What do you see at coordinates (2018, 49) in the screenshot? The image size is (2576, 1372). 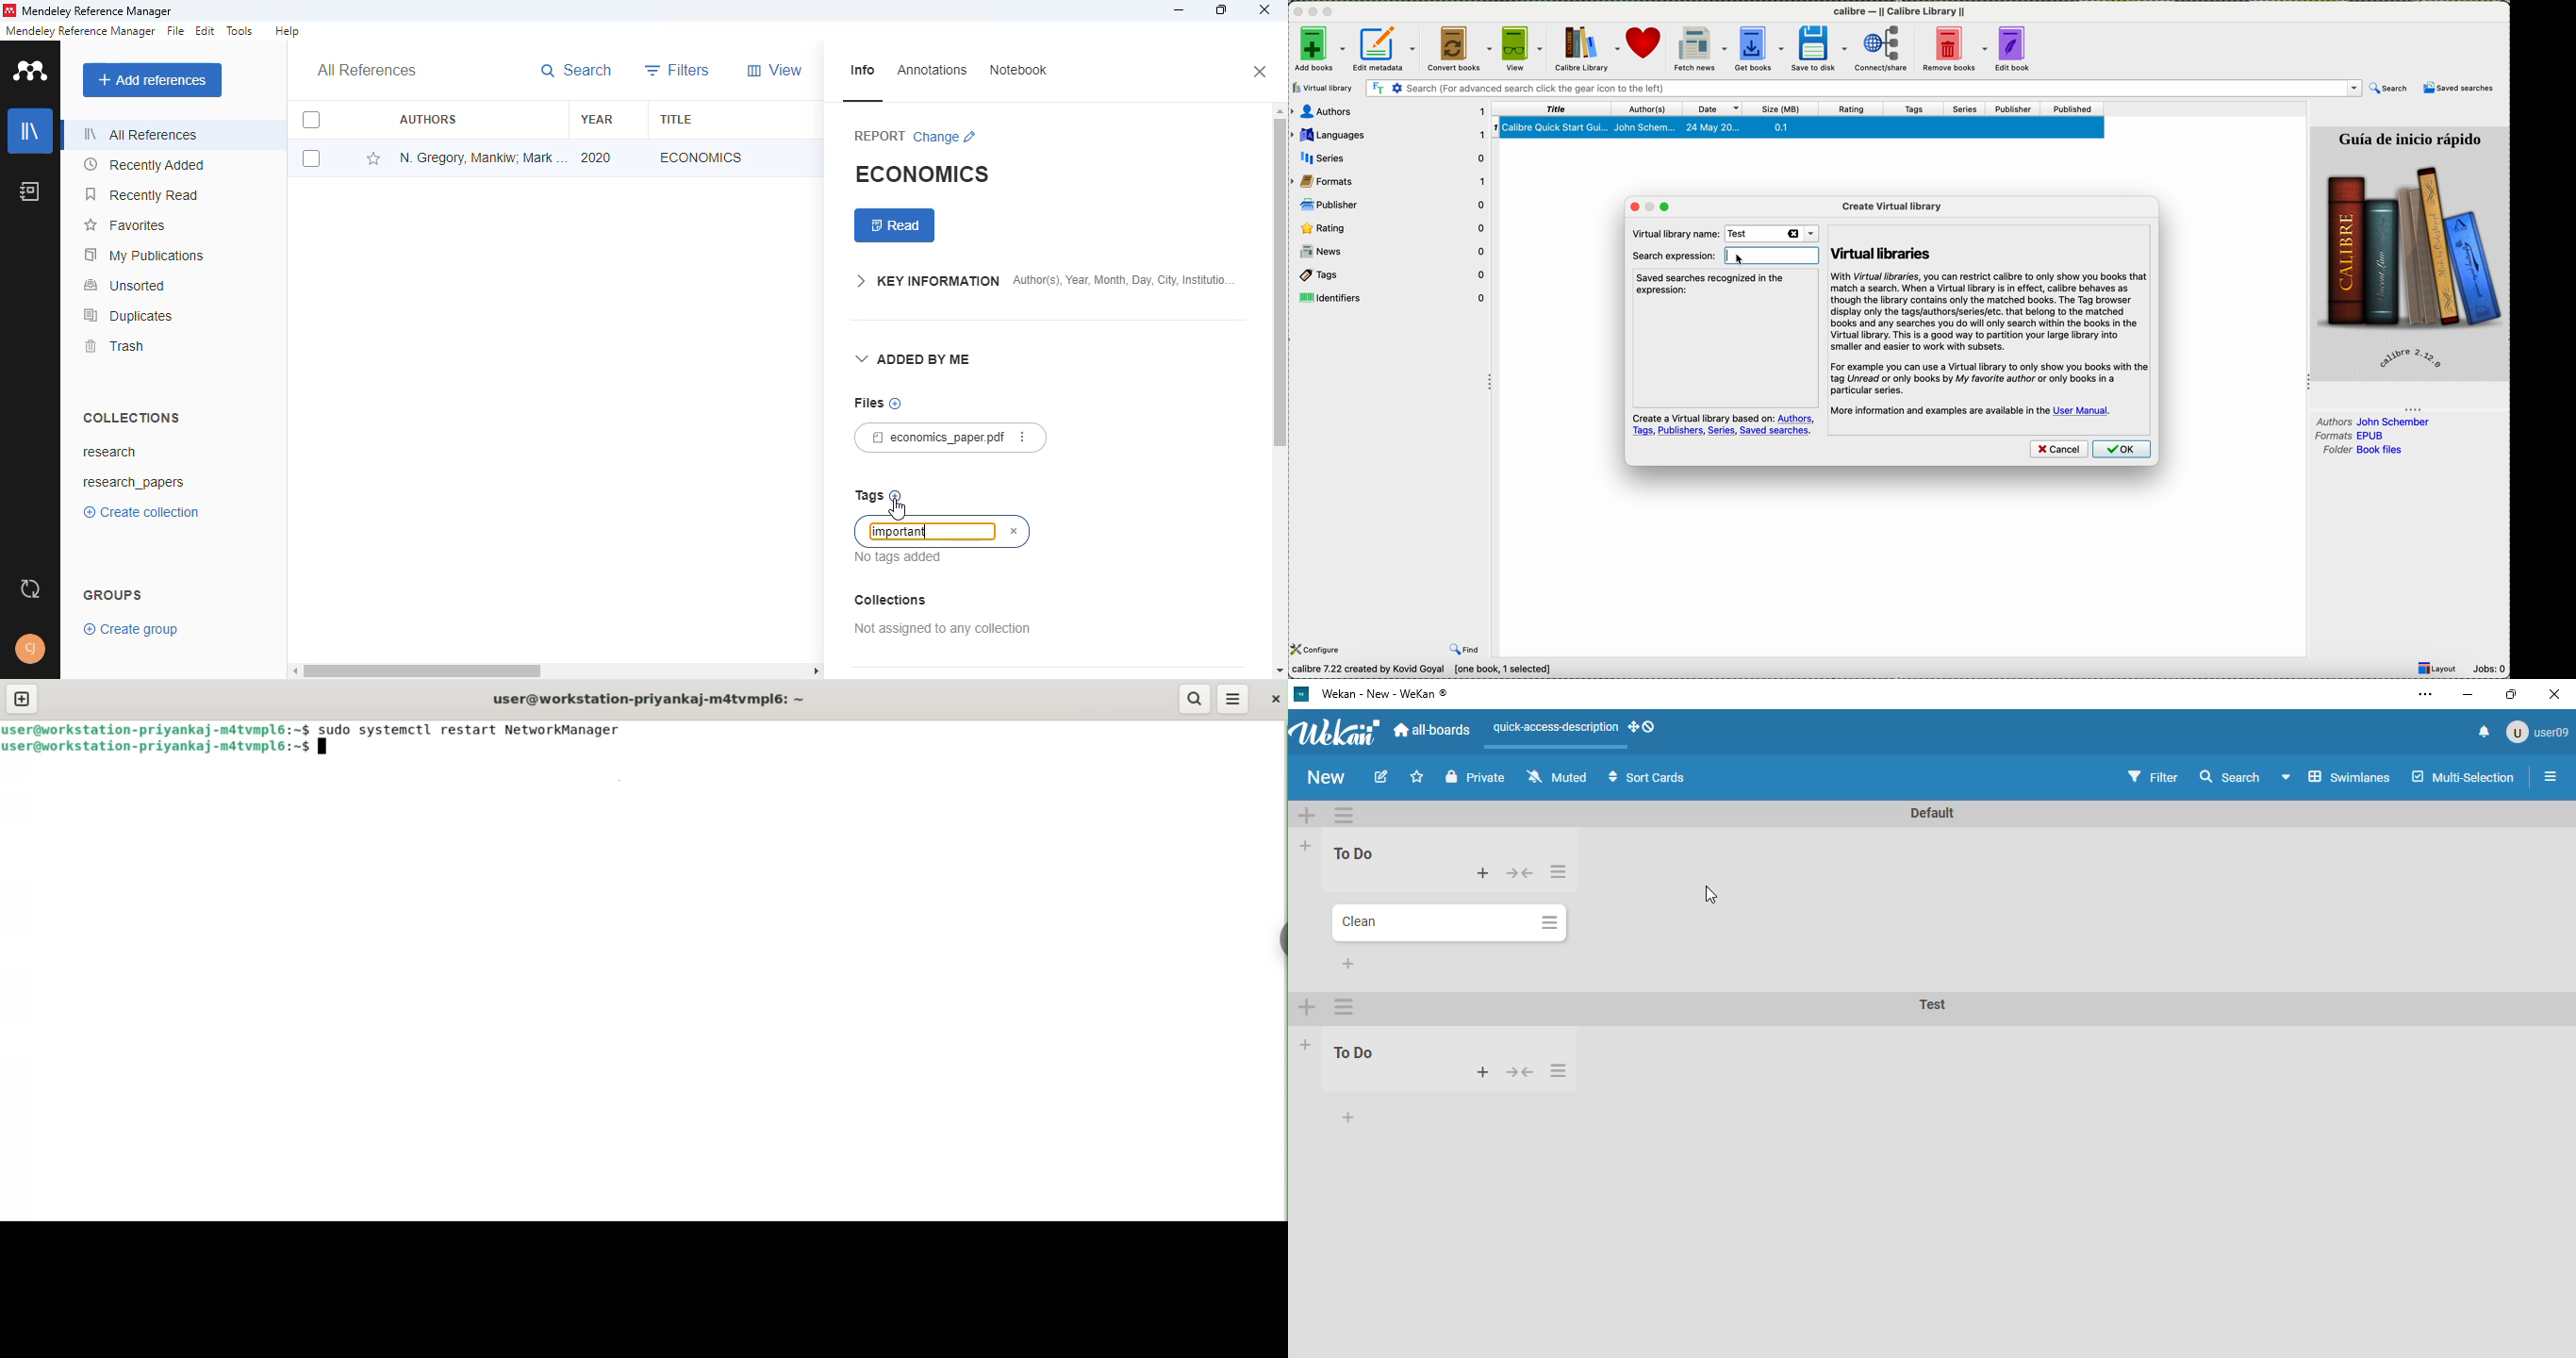 I see `edit book` at bounding box center [2018, 49].